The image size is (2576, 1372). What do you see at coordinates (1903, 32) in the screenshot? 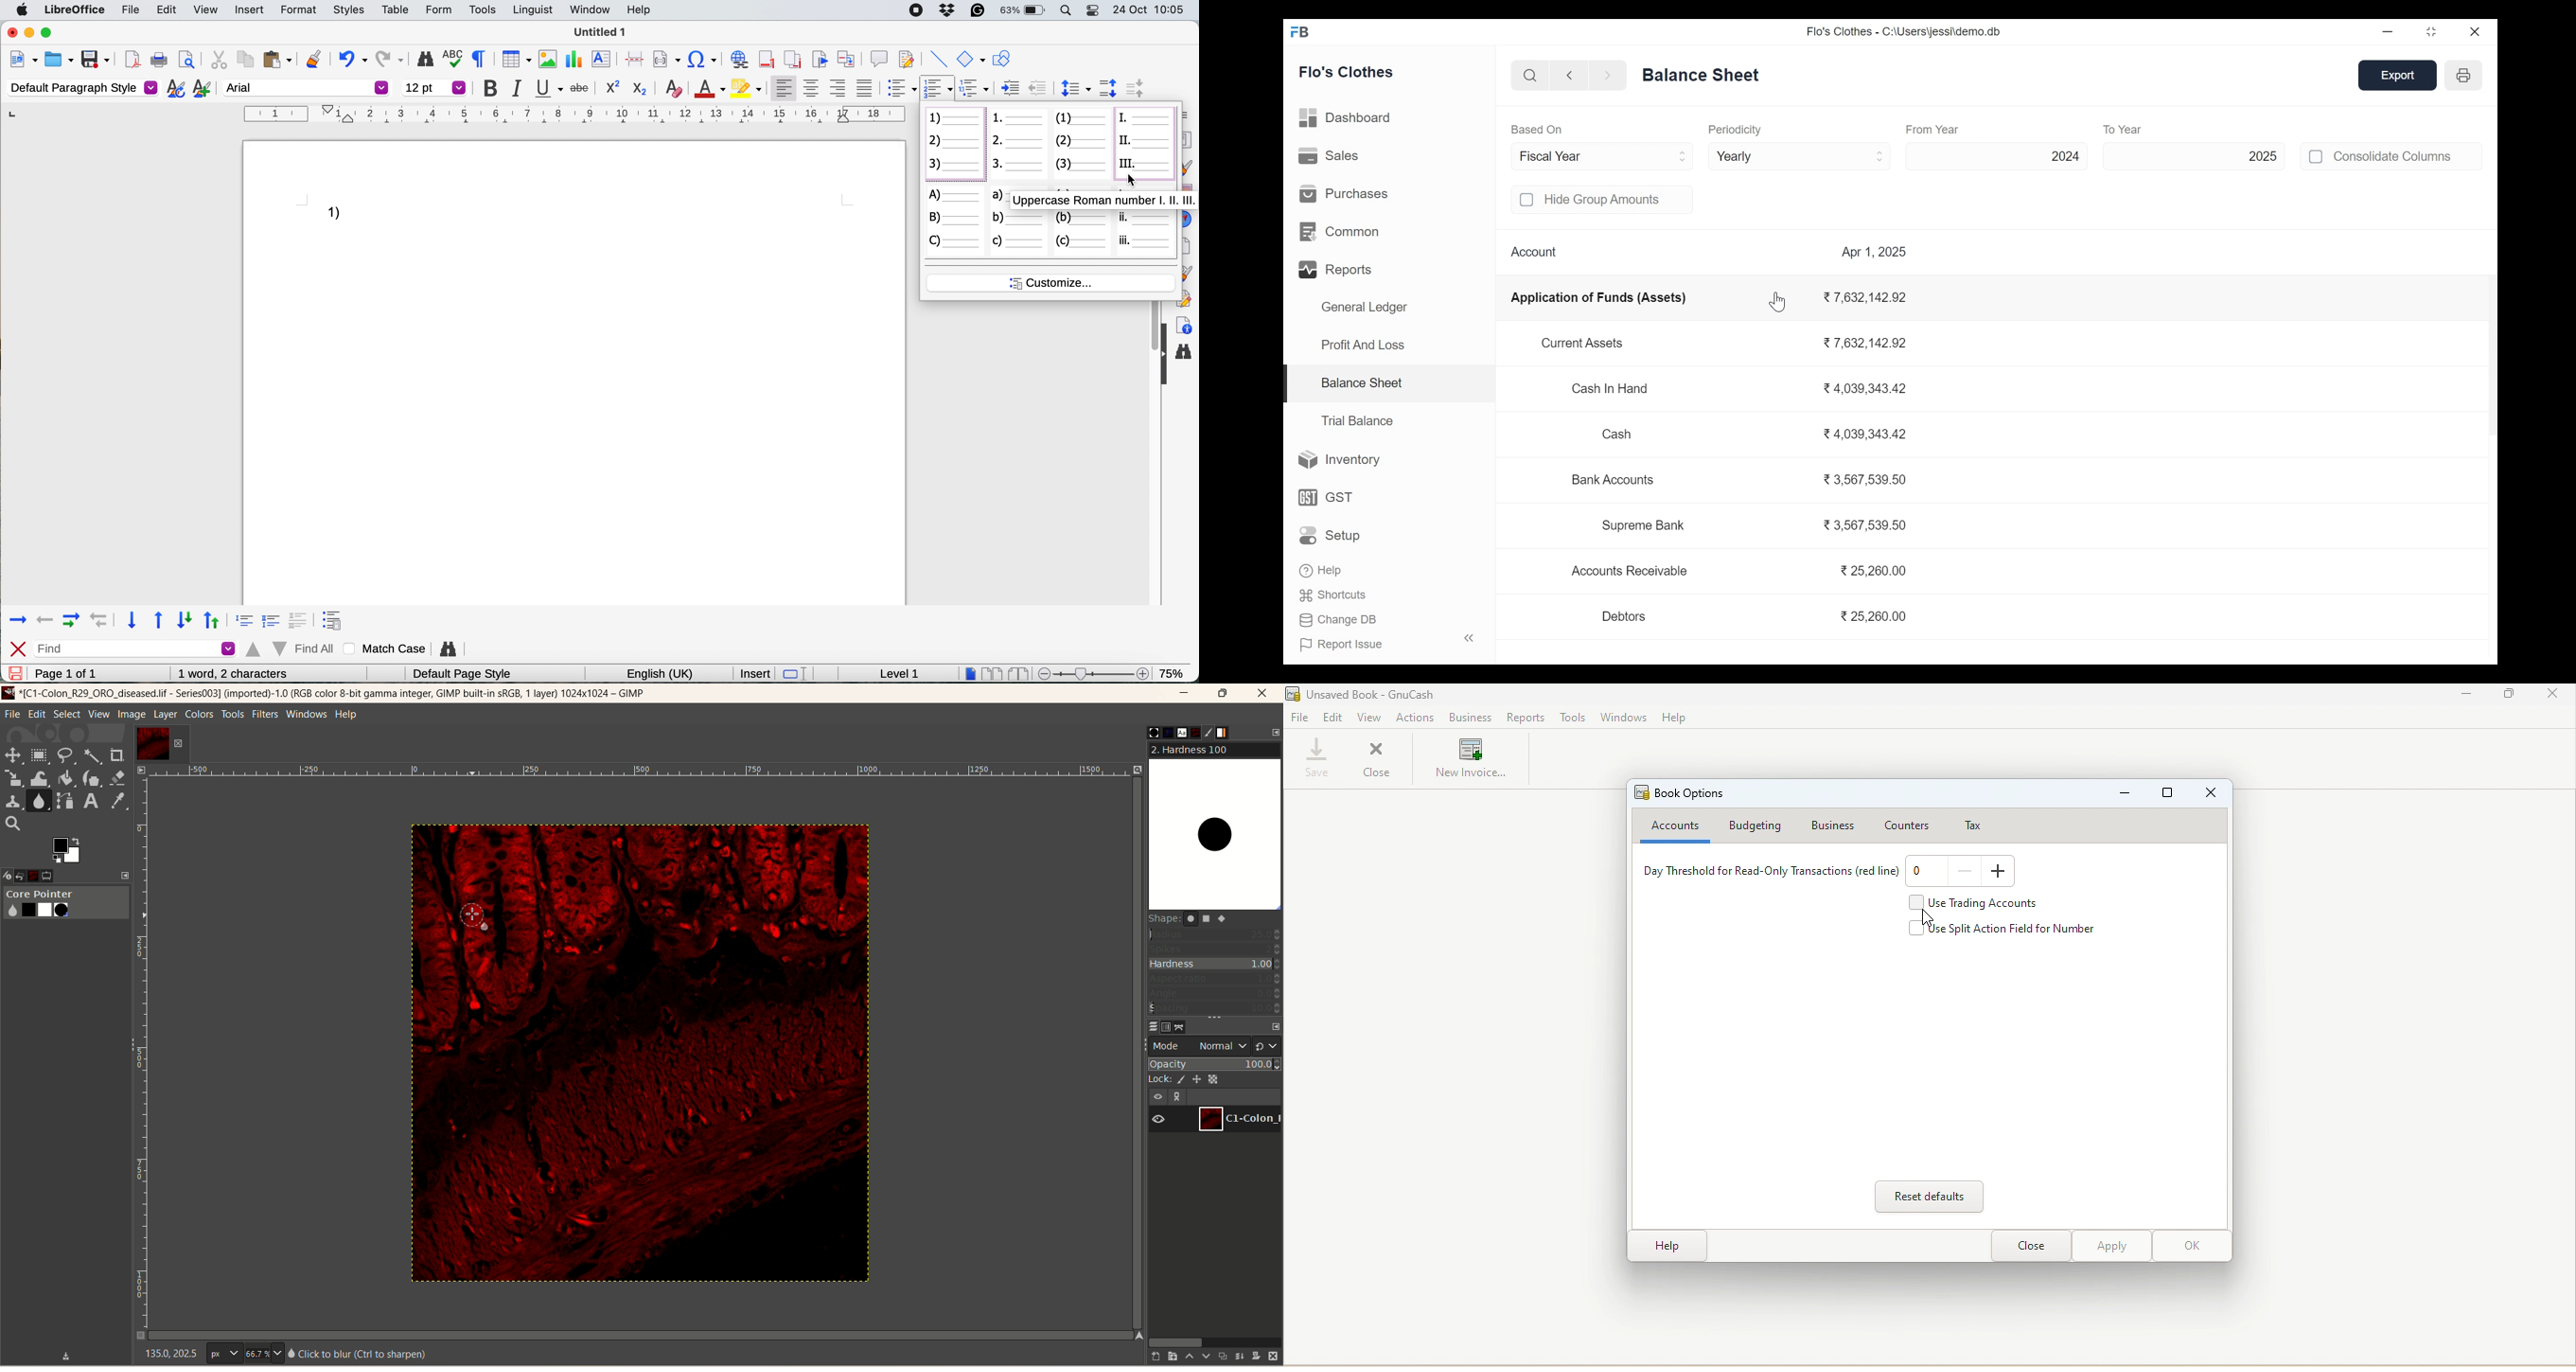
I see `Flo's Clothes - C:\Users\jessi\demo.db` at bounding box center [1903, 32].